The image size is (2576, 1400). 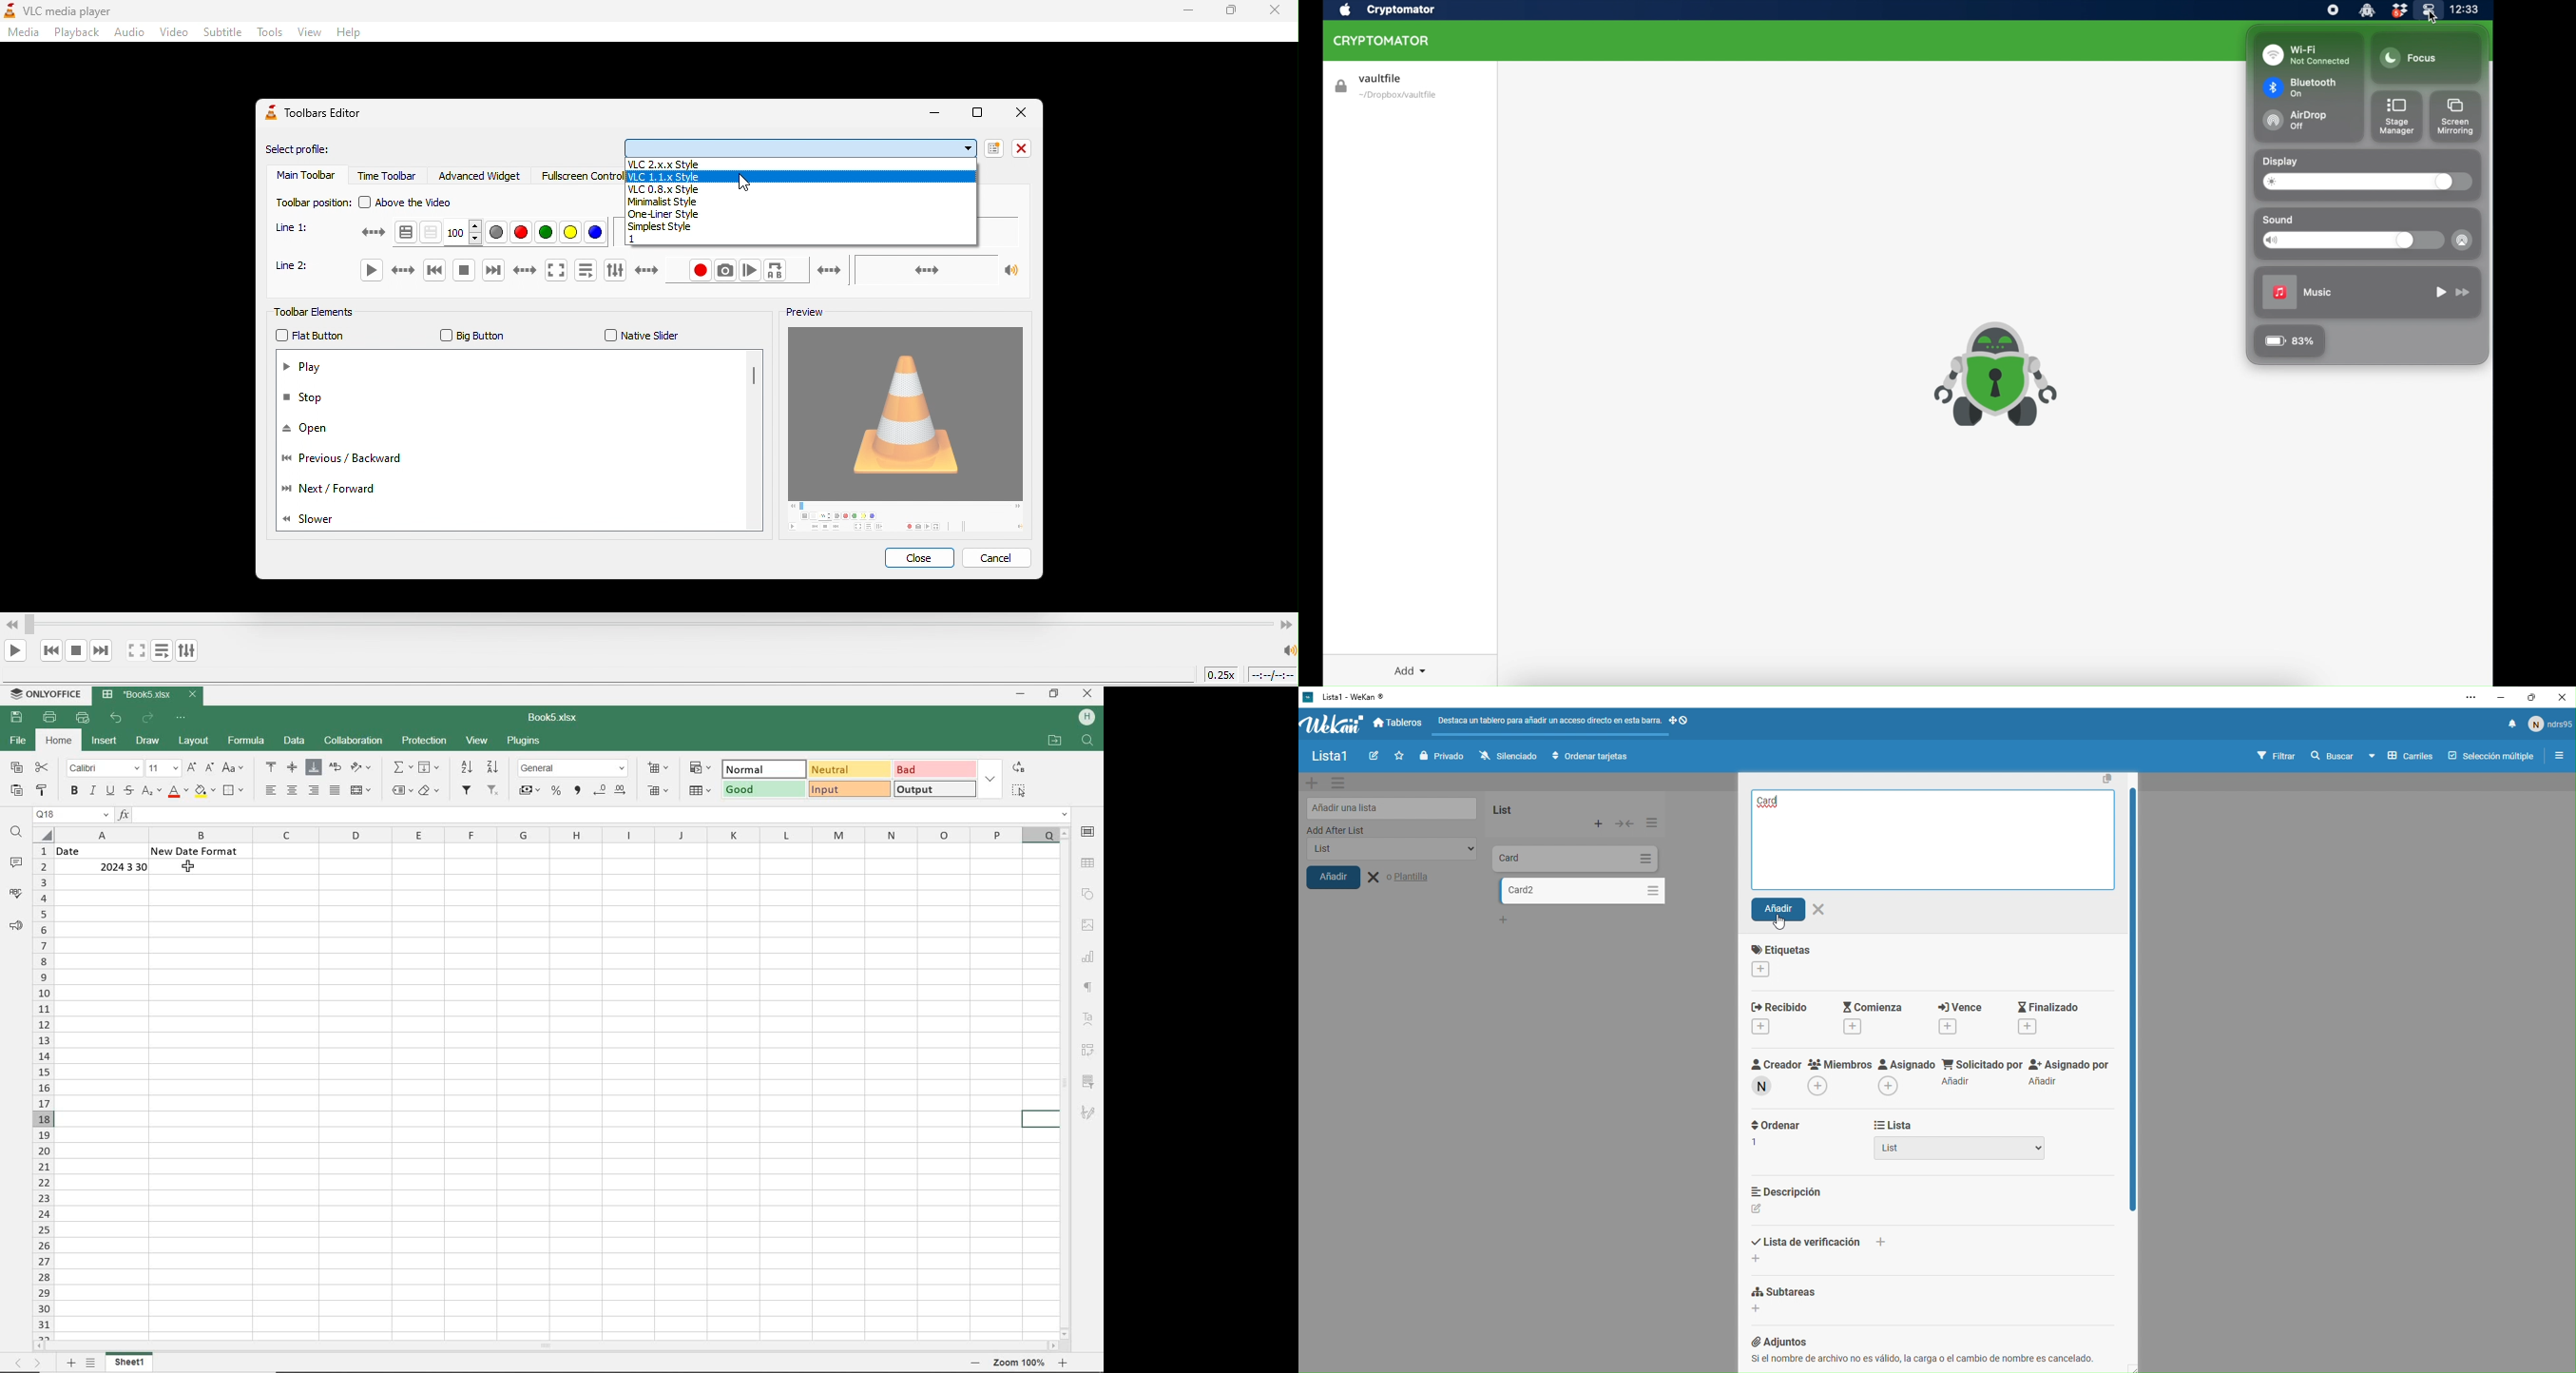 What do you see at coordinates (467, 791) in the screenshot?
I see `FILTER` at bounding box center [467, 791].